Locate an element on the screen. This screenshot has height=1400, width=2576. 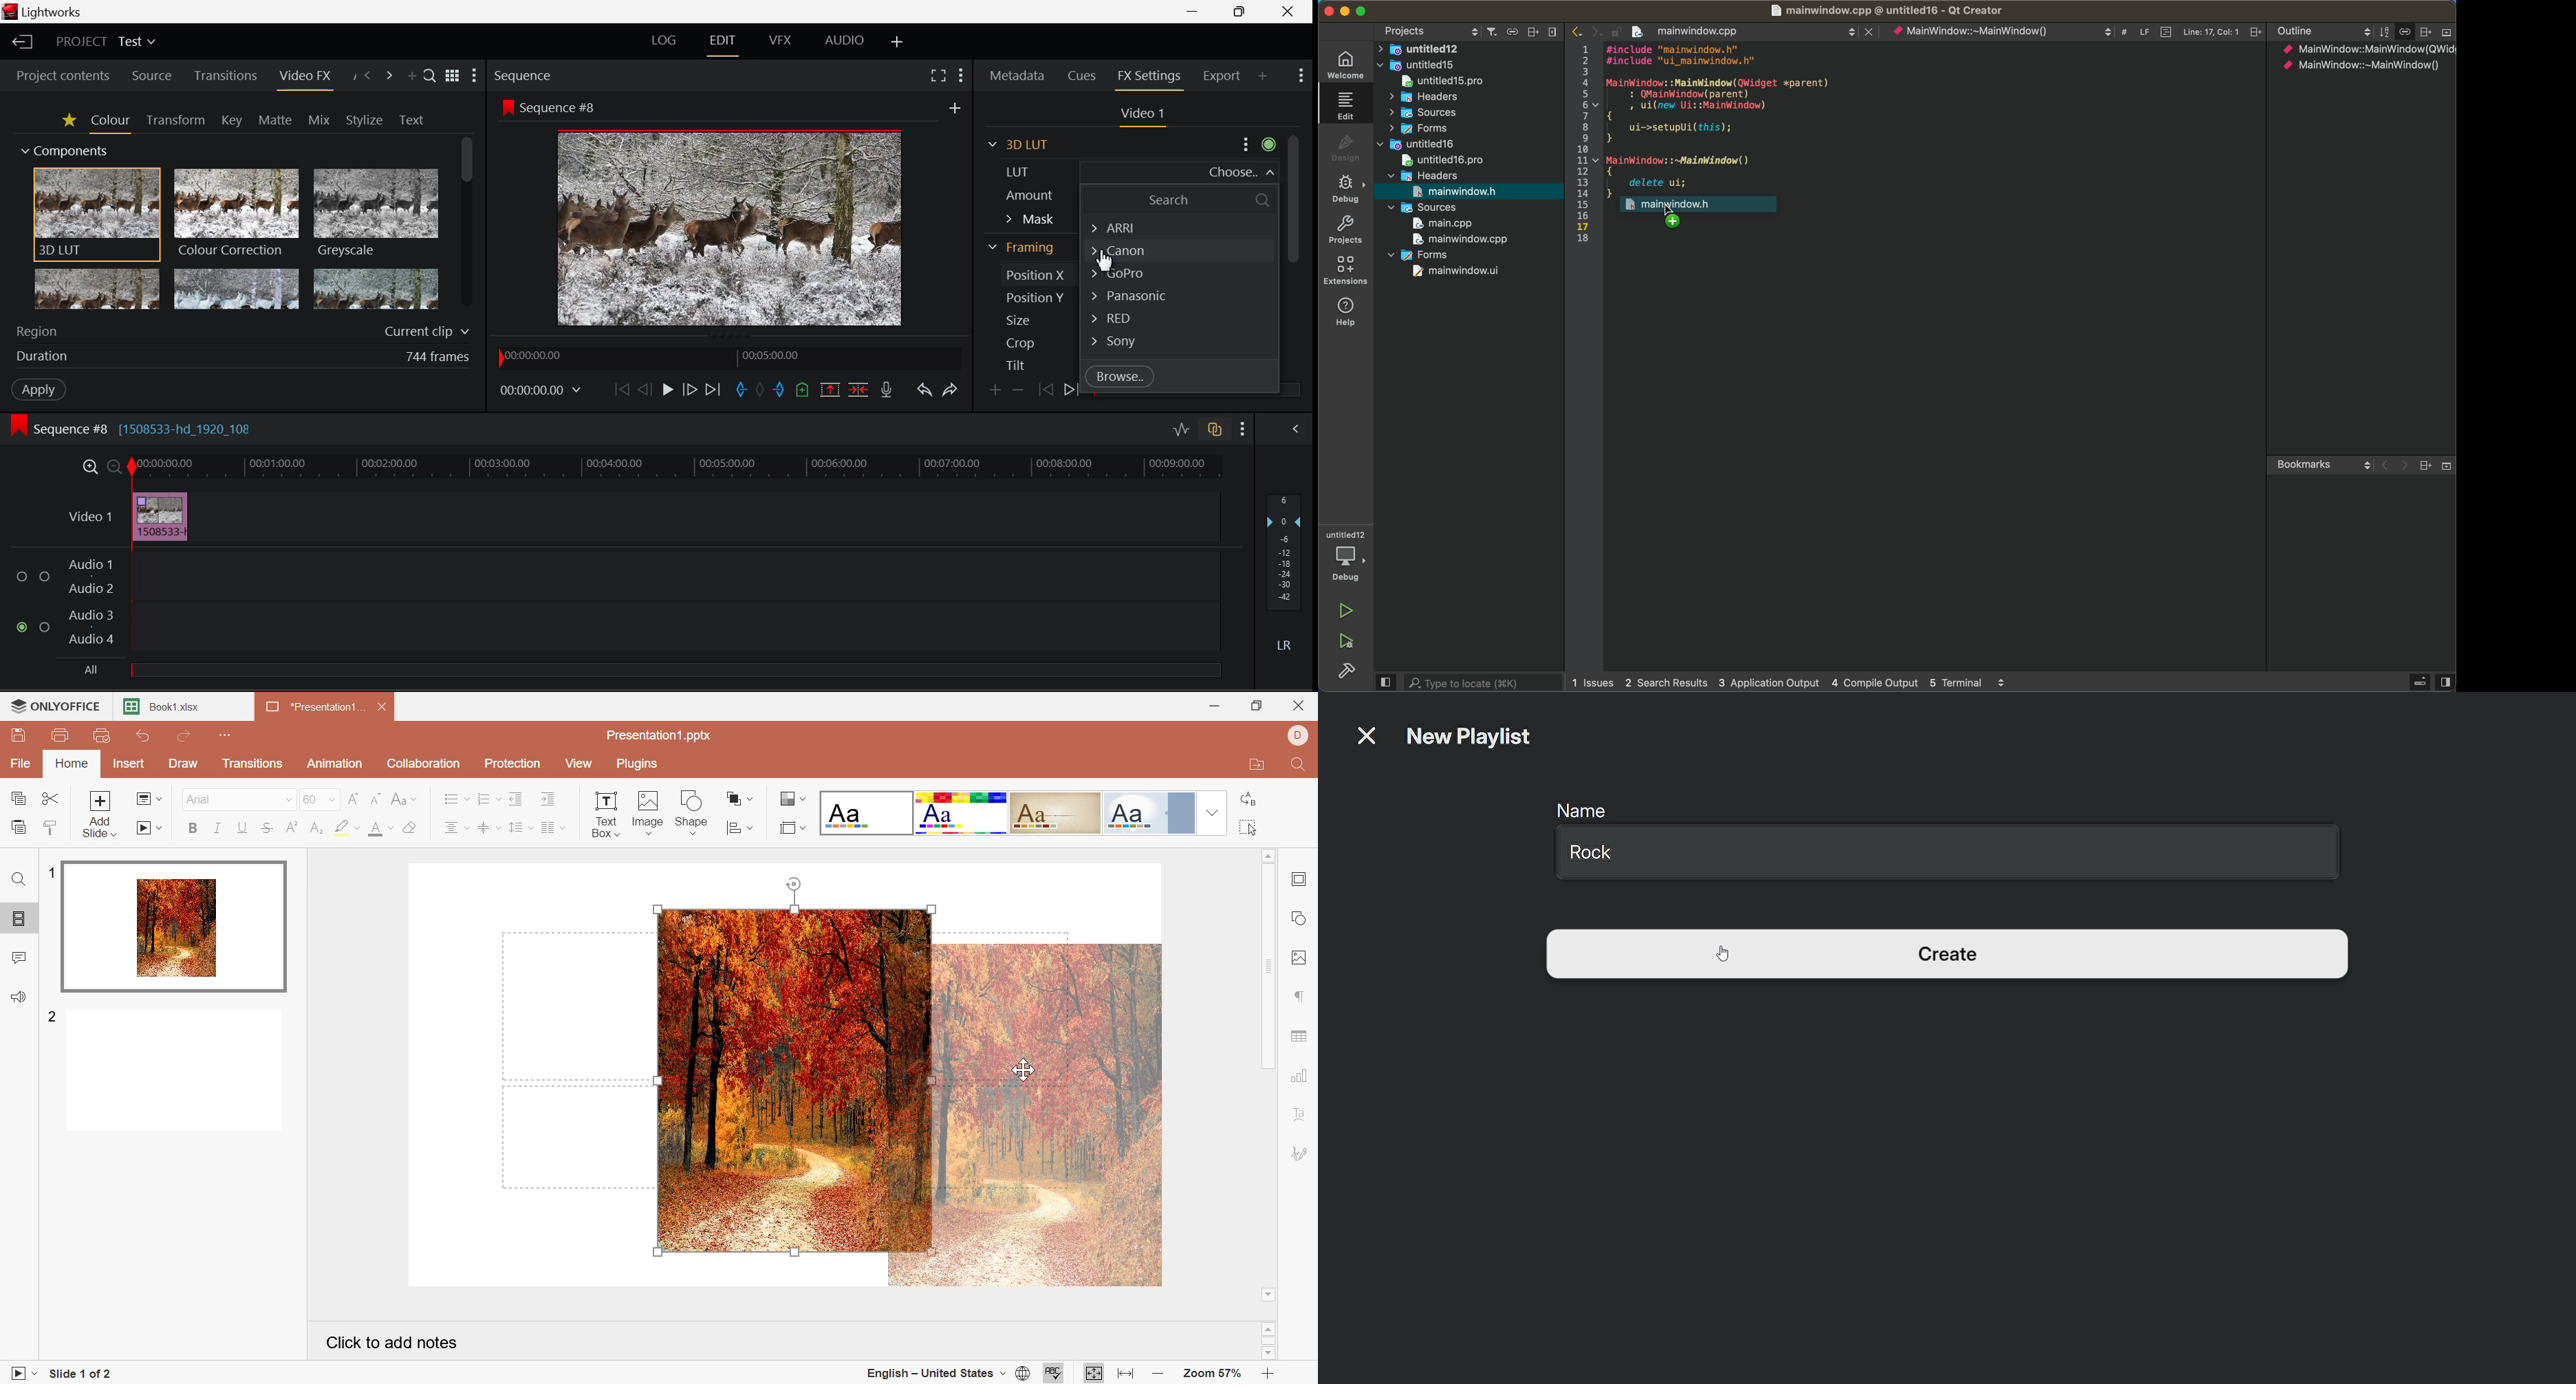
Components Section is located at coordinates (66, 149).